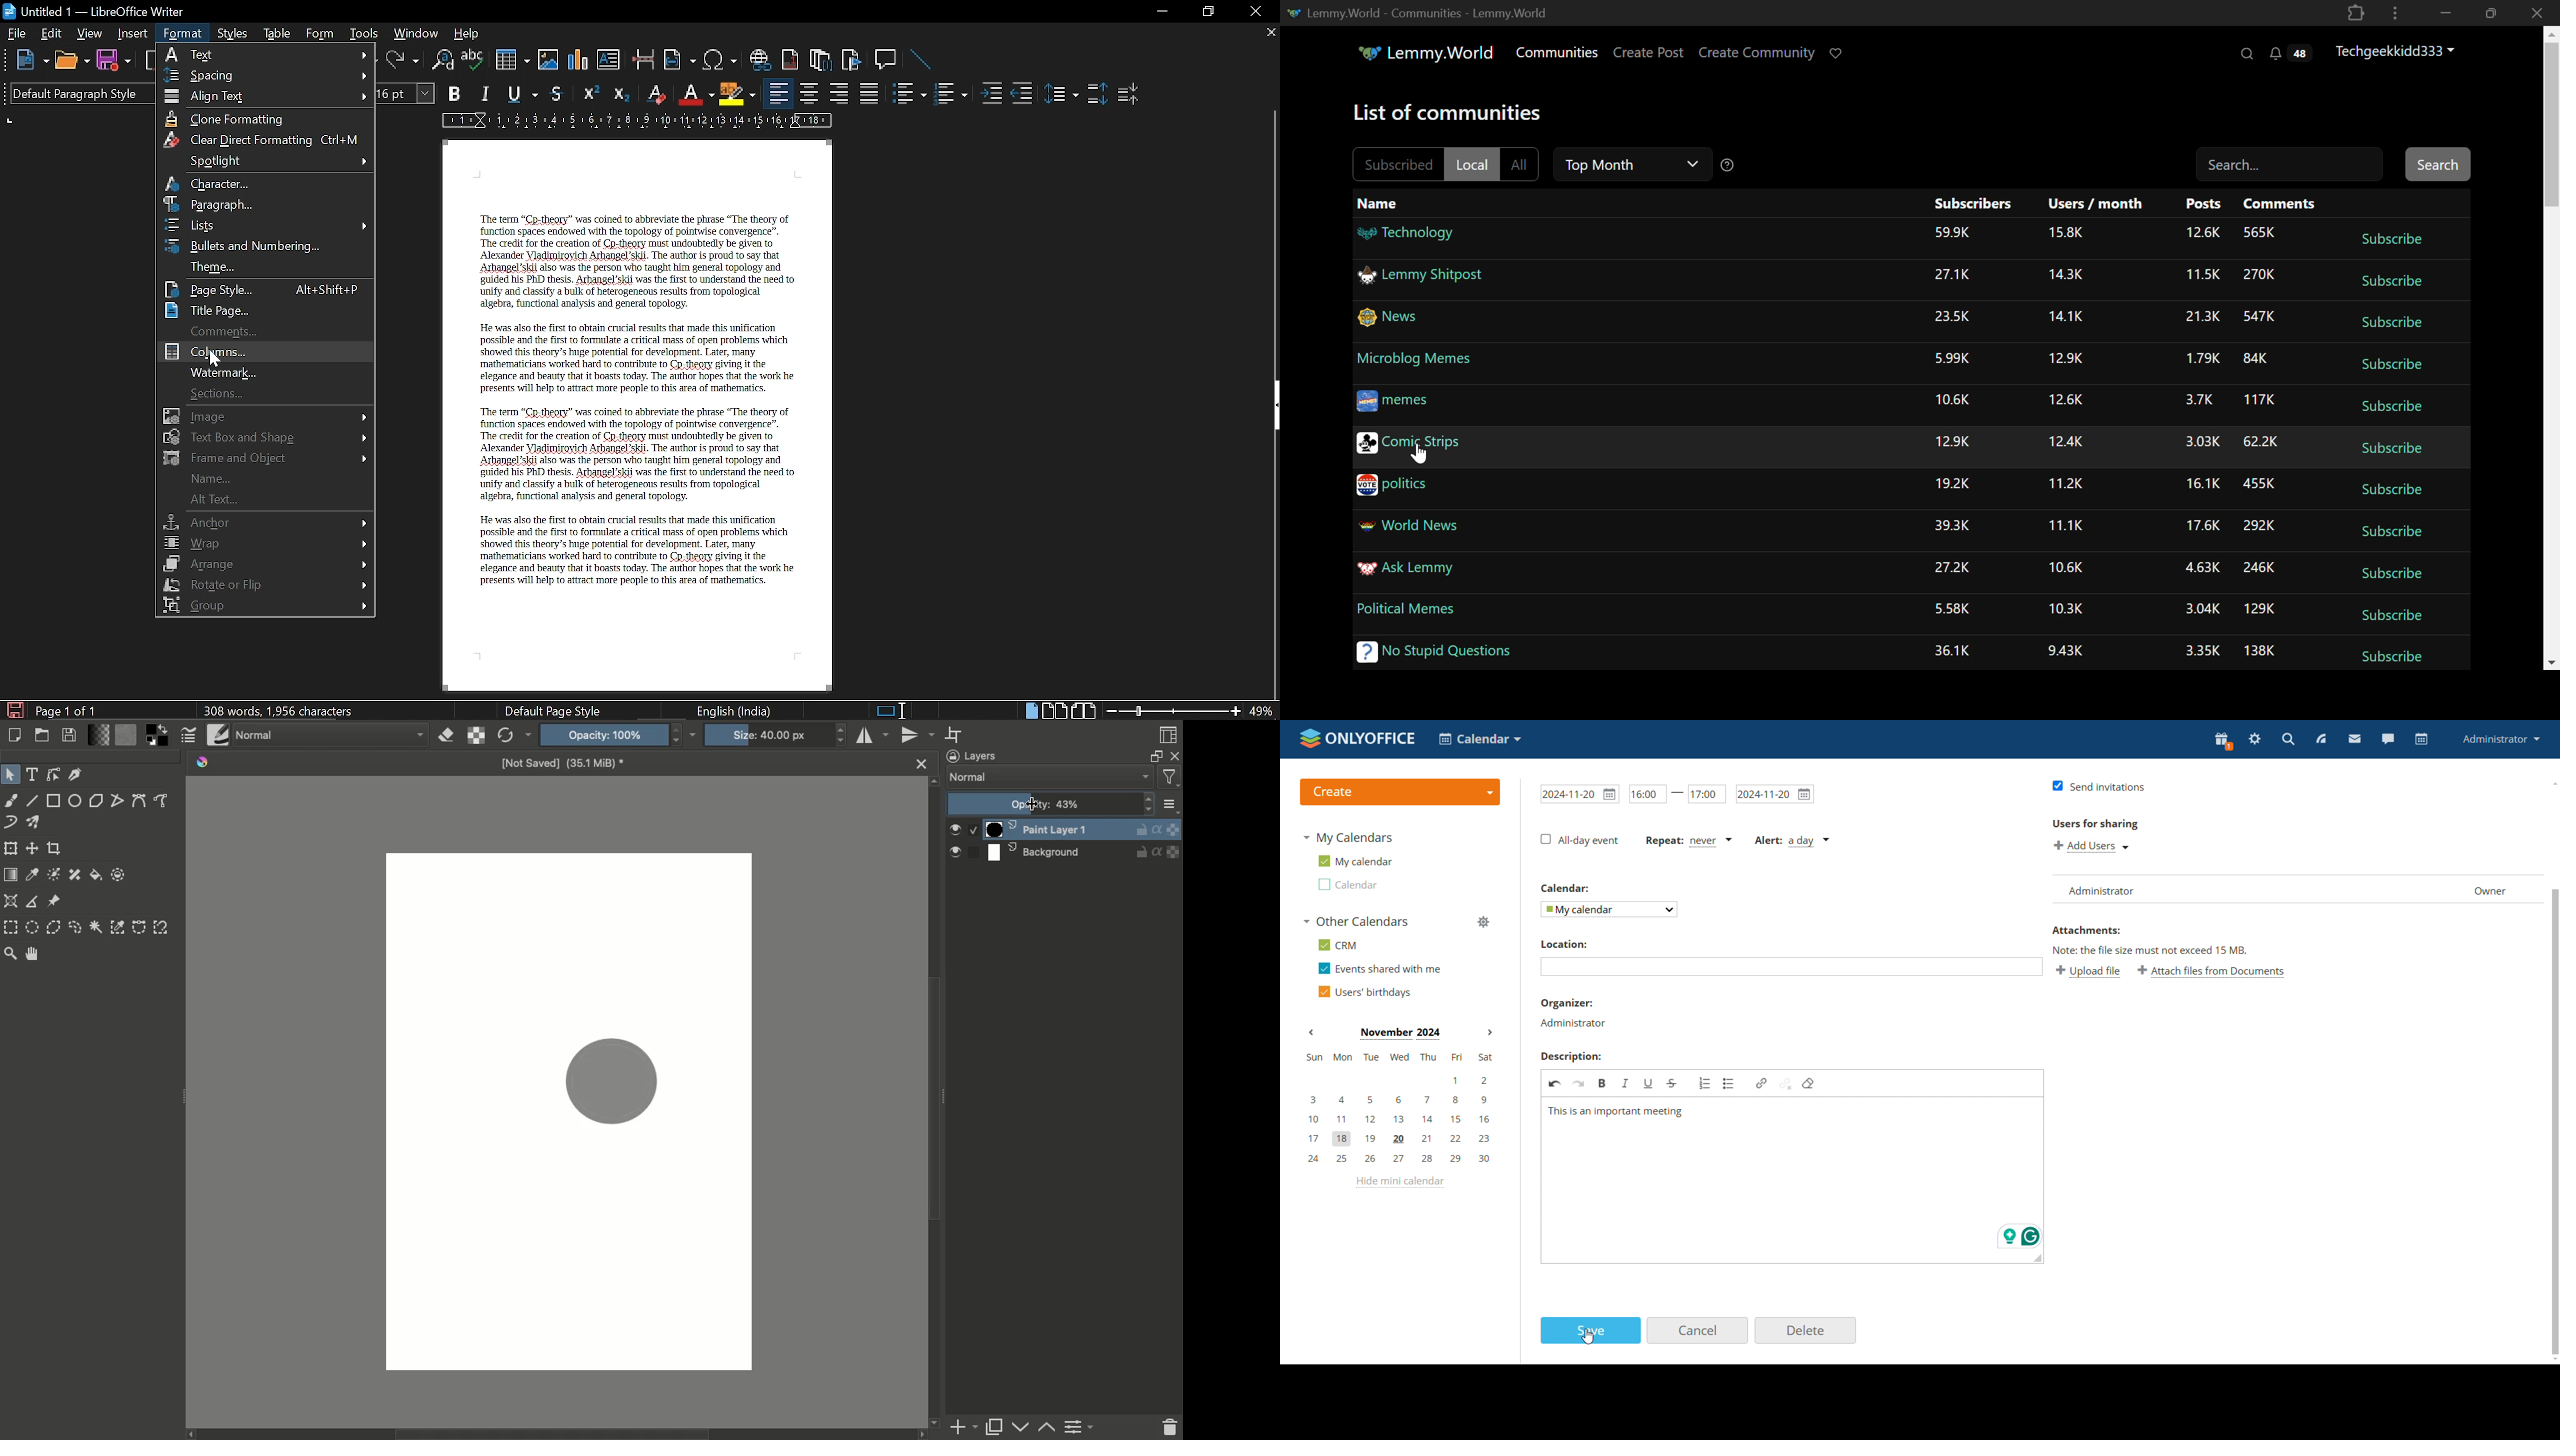 This screenshot has height=1456, width=2576. What do you see at coordinates (88, 34) in the screenshot?
I see `View` at bounding box center [88, 34].